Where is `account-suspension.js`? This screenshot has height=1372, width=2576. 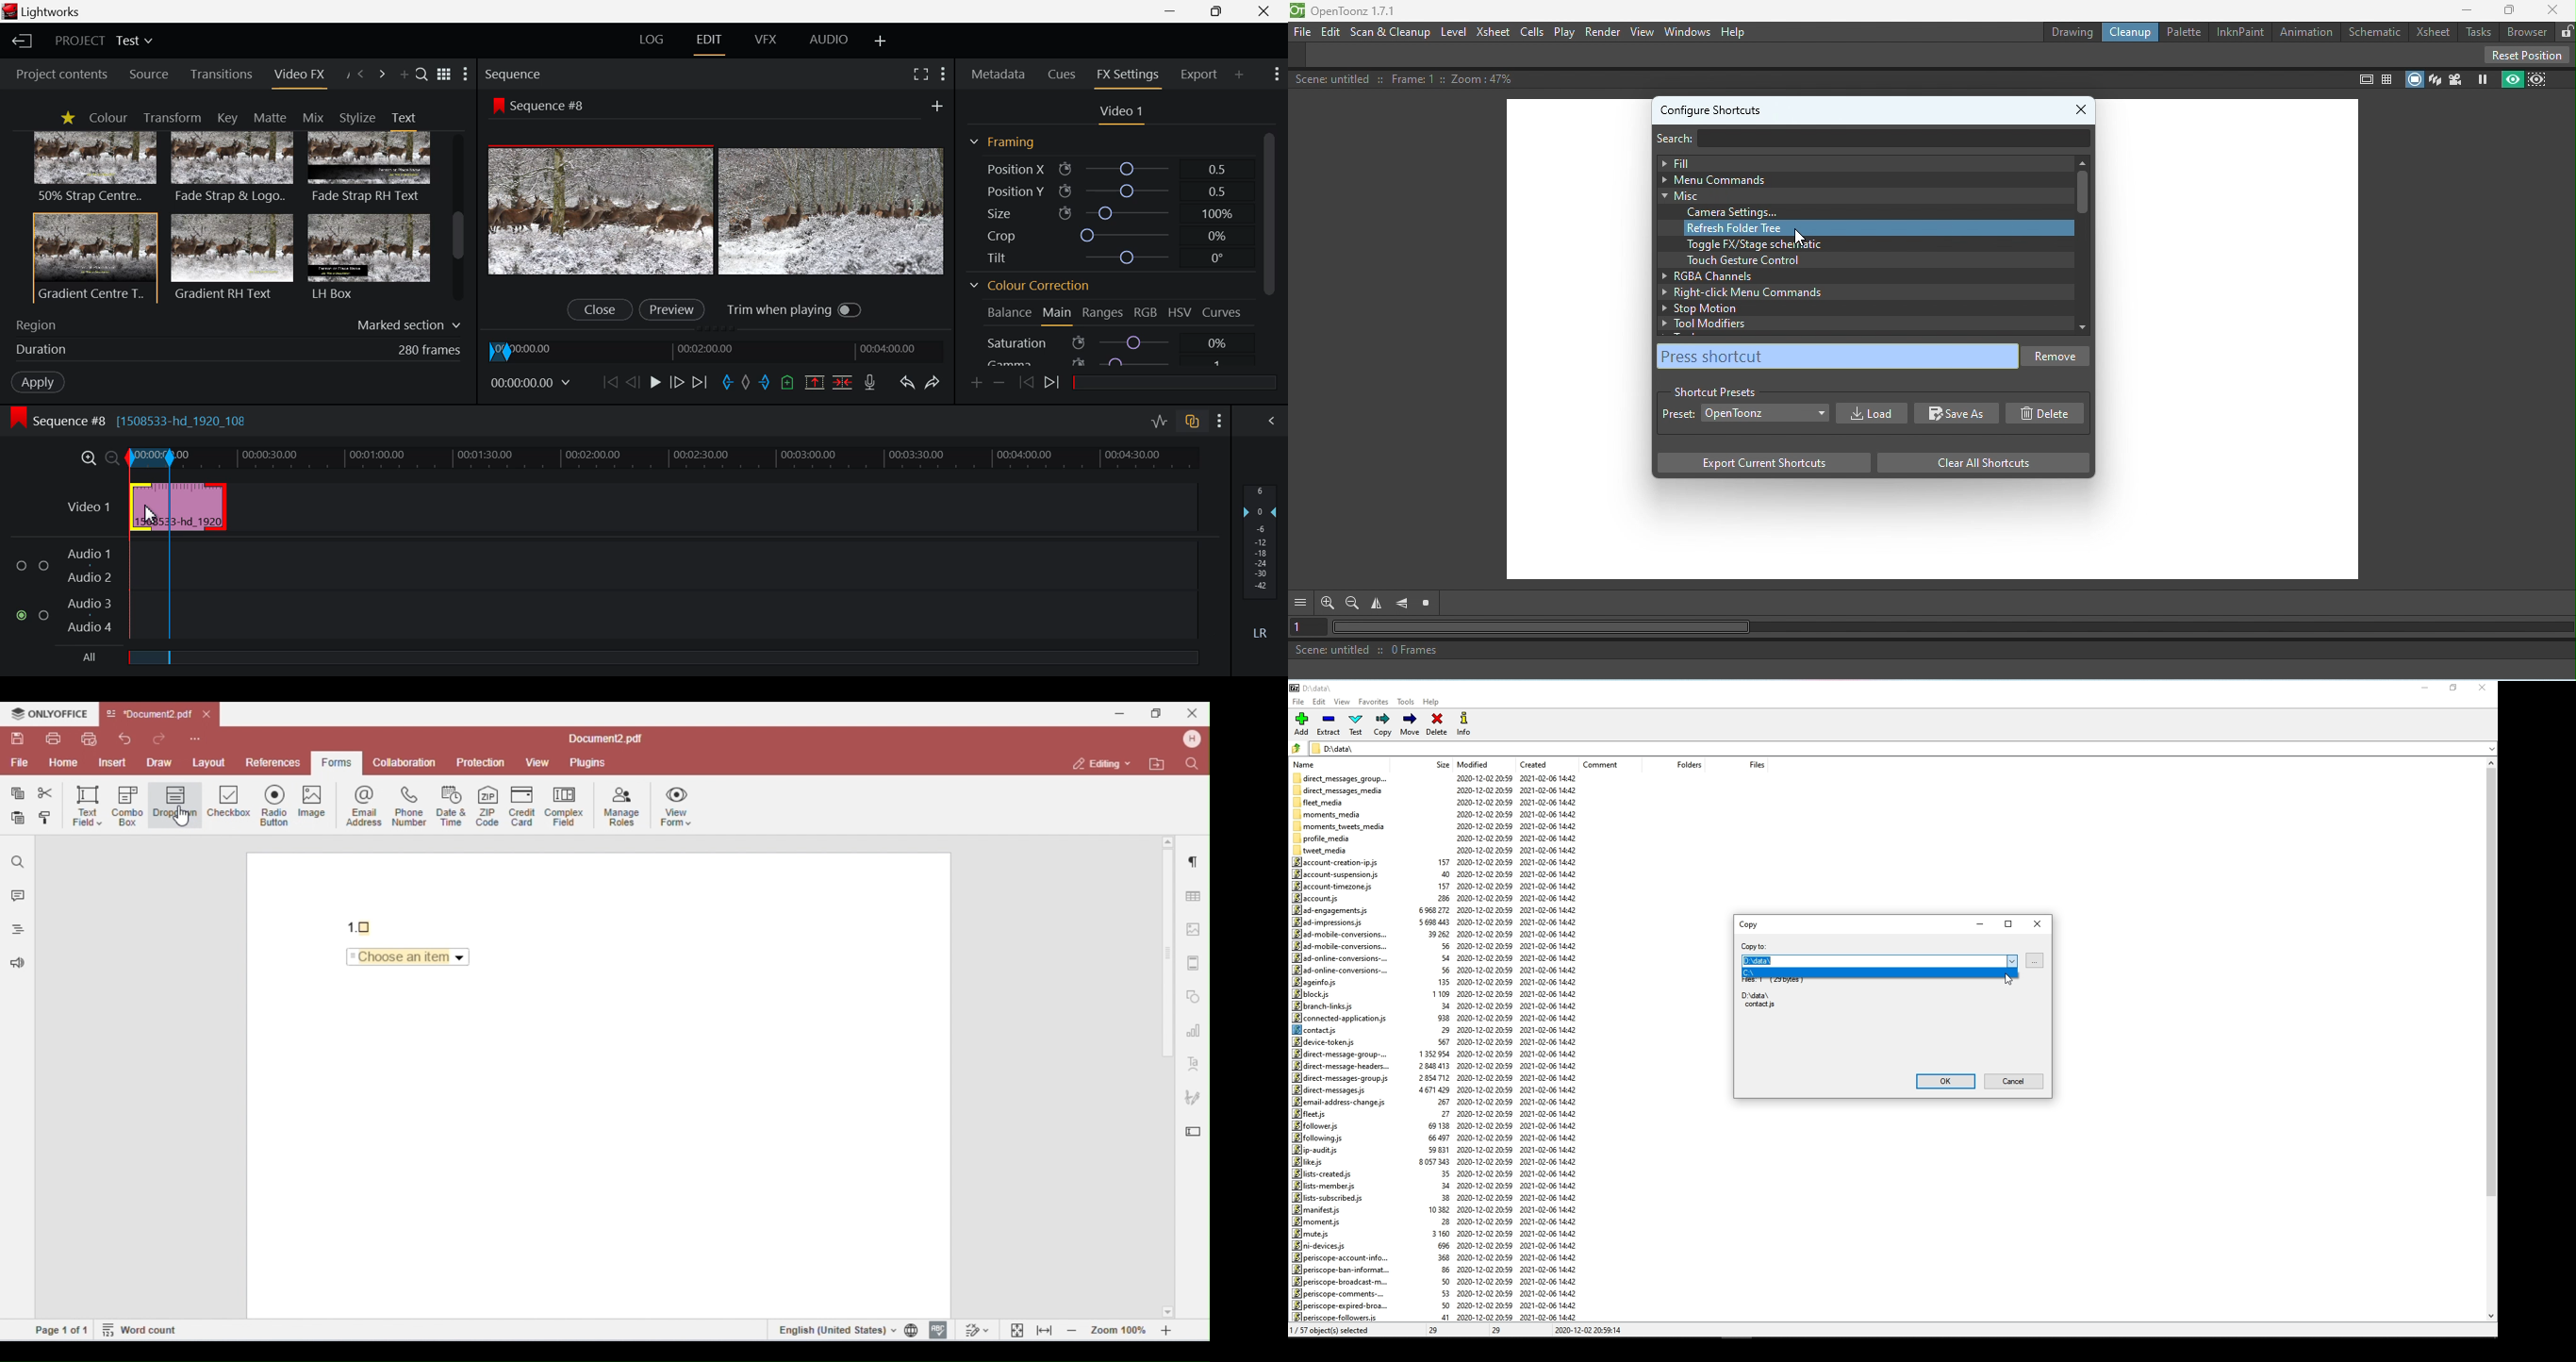 account-suspension.js is located at coordinates (1337, 873).